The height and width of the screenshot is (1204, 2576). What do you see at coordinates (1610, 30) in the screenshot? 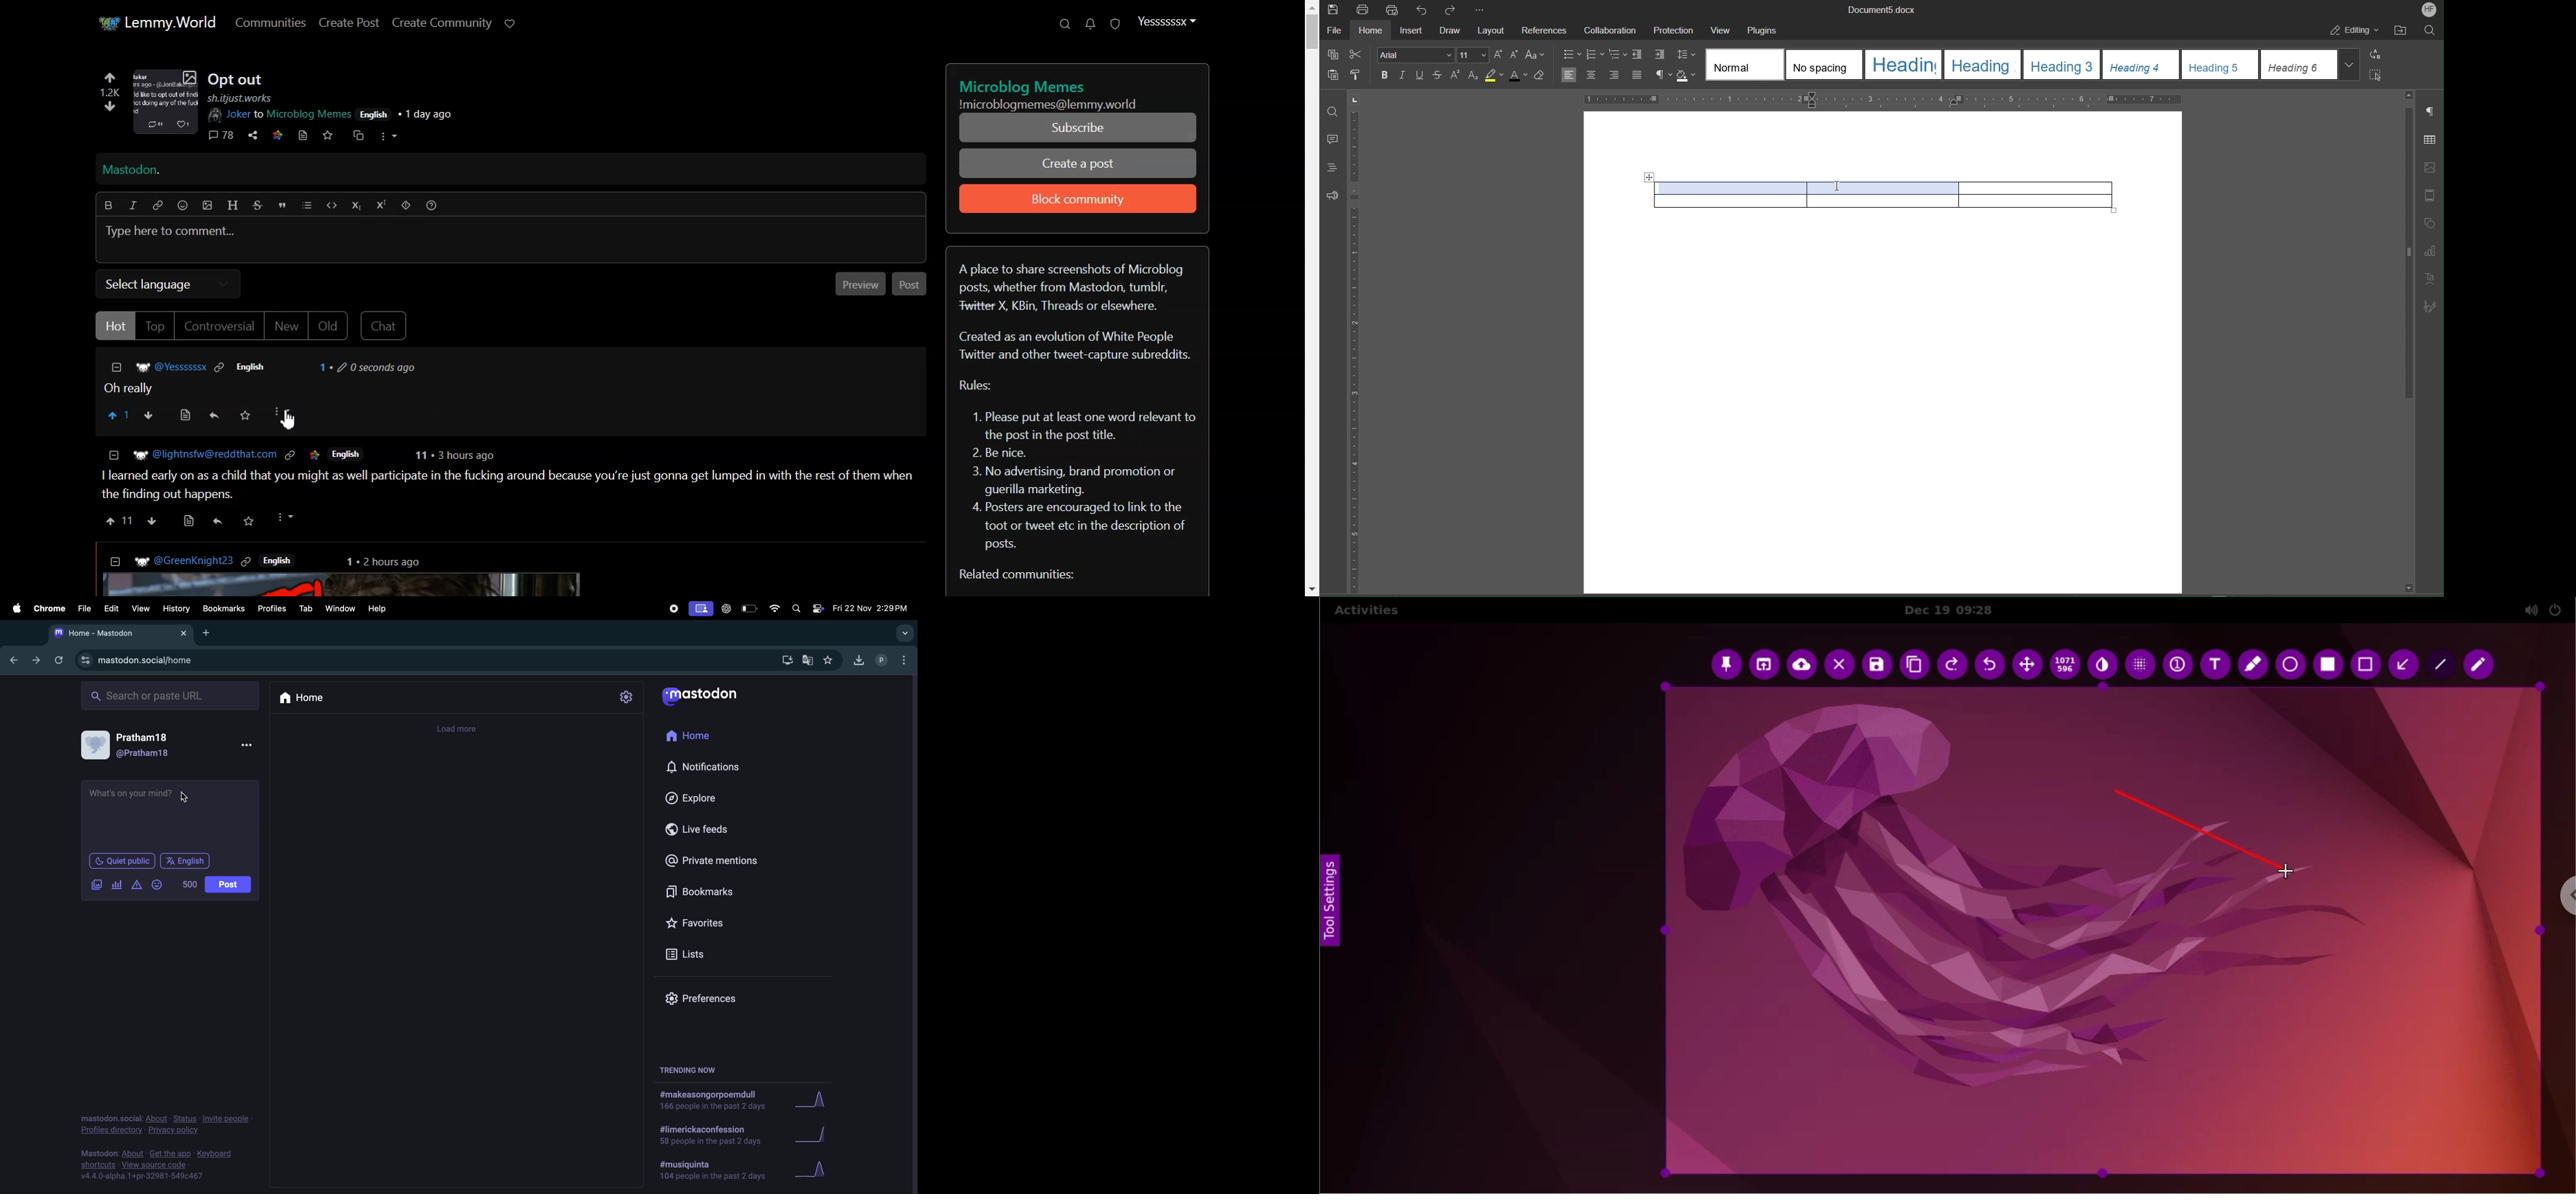
I see `Collaboration` at bounding box center [1610, 30].